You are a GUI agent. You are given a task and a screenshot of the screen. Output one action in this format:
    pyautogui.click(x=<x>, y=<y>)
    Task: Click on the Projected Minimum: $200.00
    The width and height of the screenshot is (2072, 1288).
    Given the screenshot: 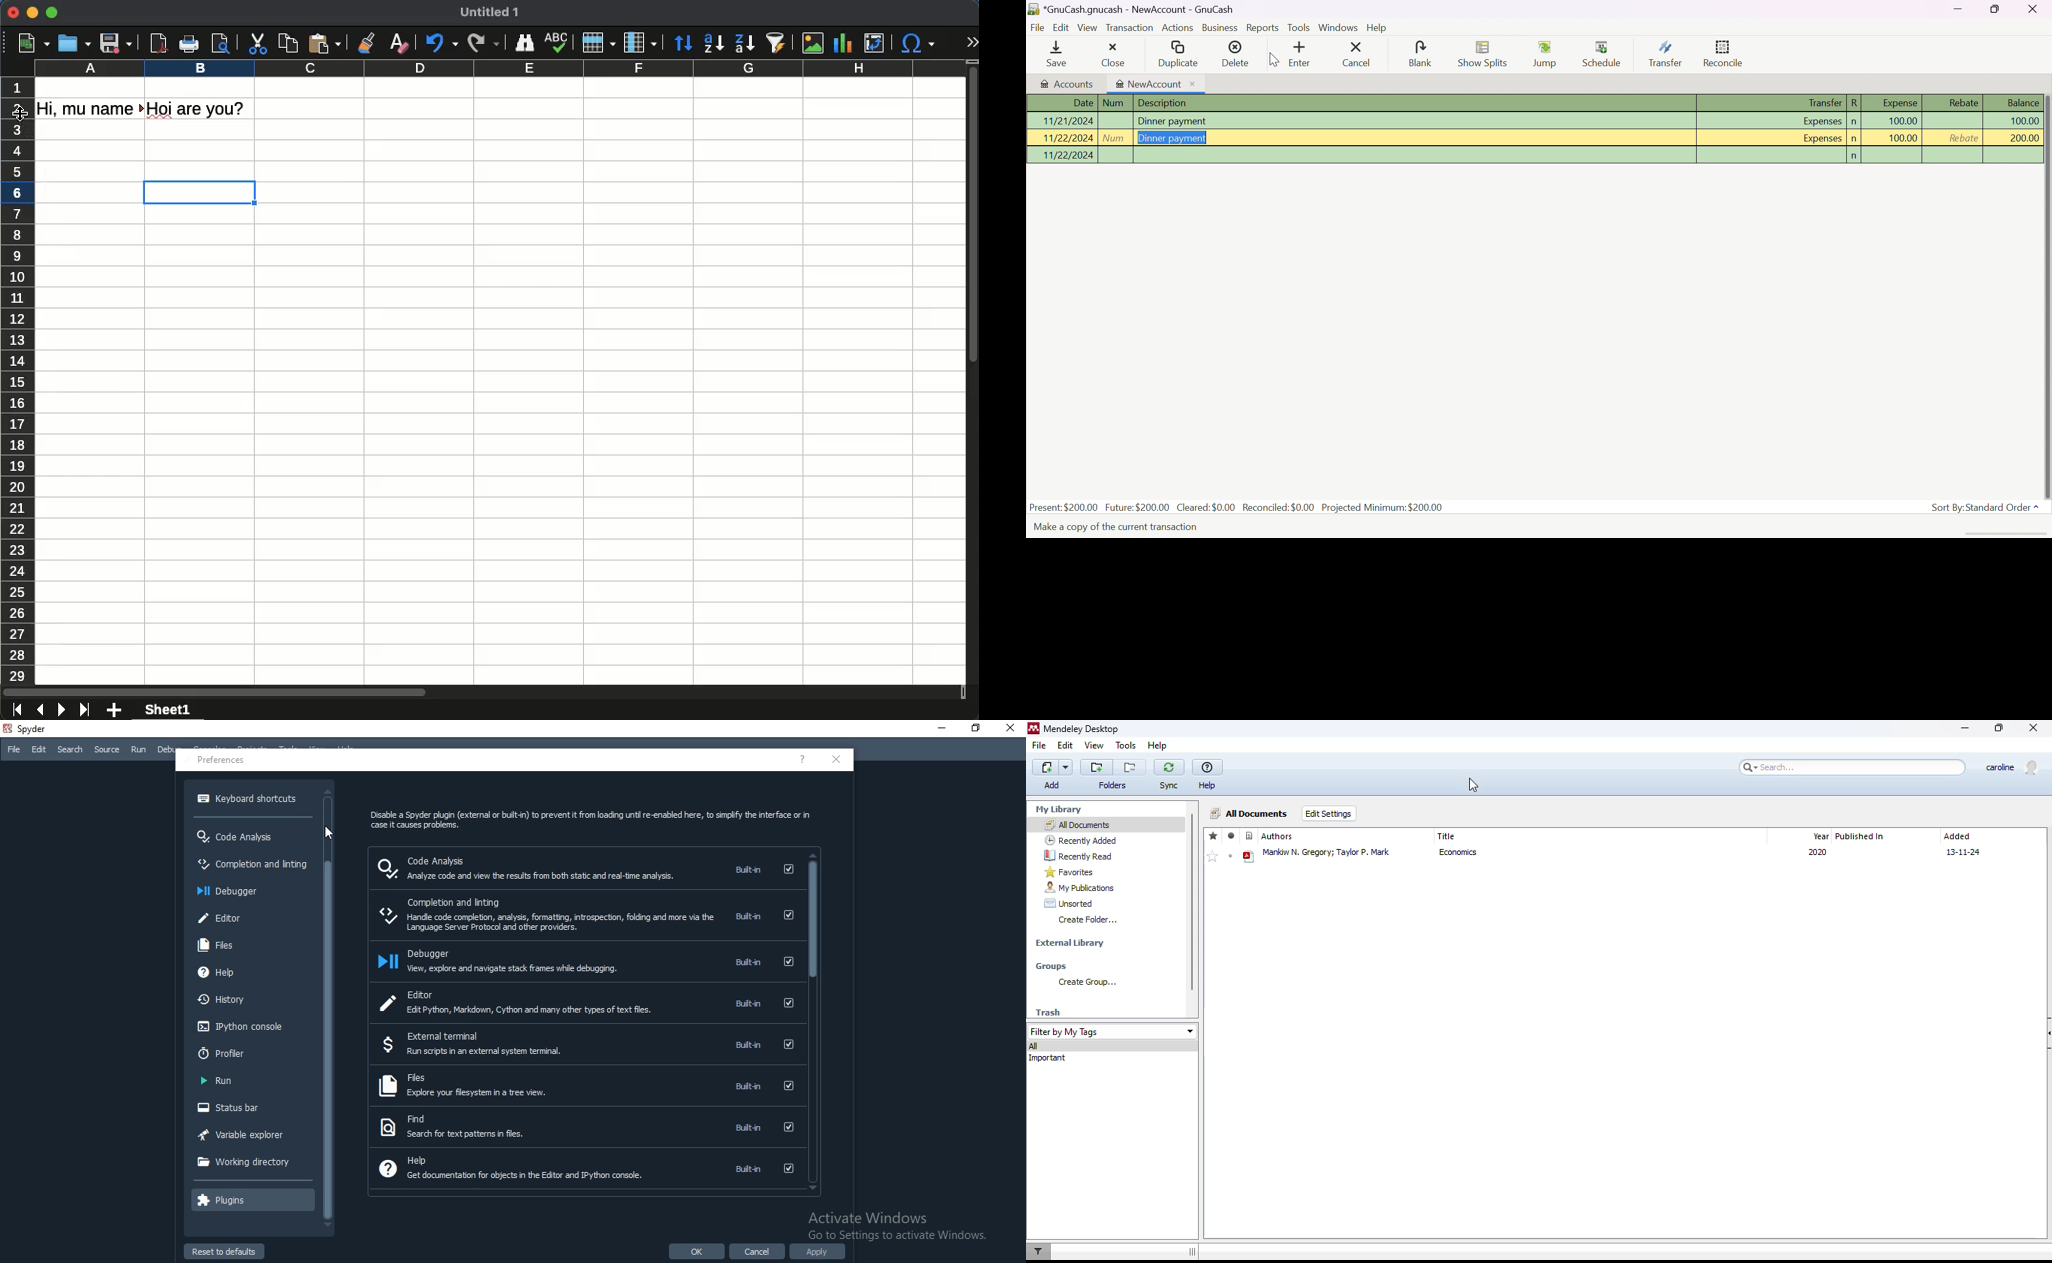 What is the action you would take?
    pyautogui.click(x=1382, y=508)
    